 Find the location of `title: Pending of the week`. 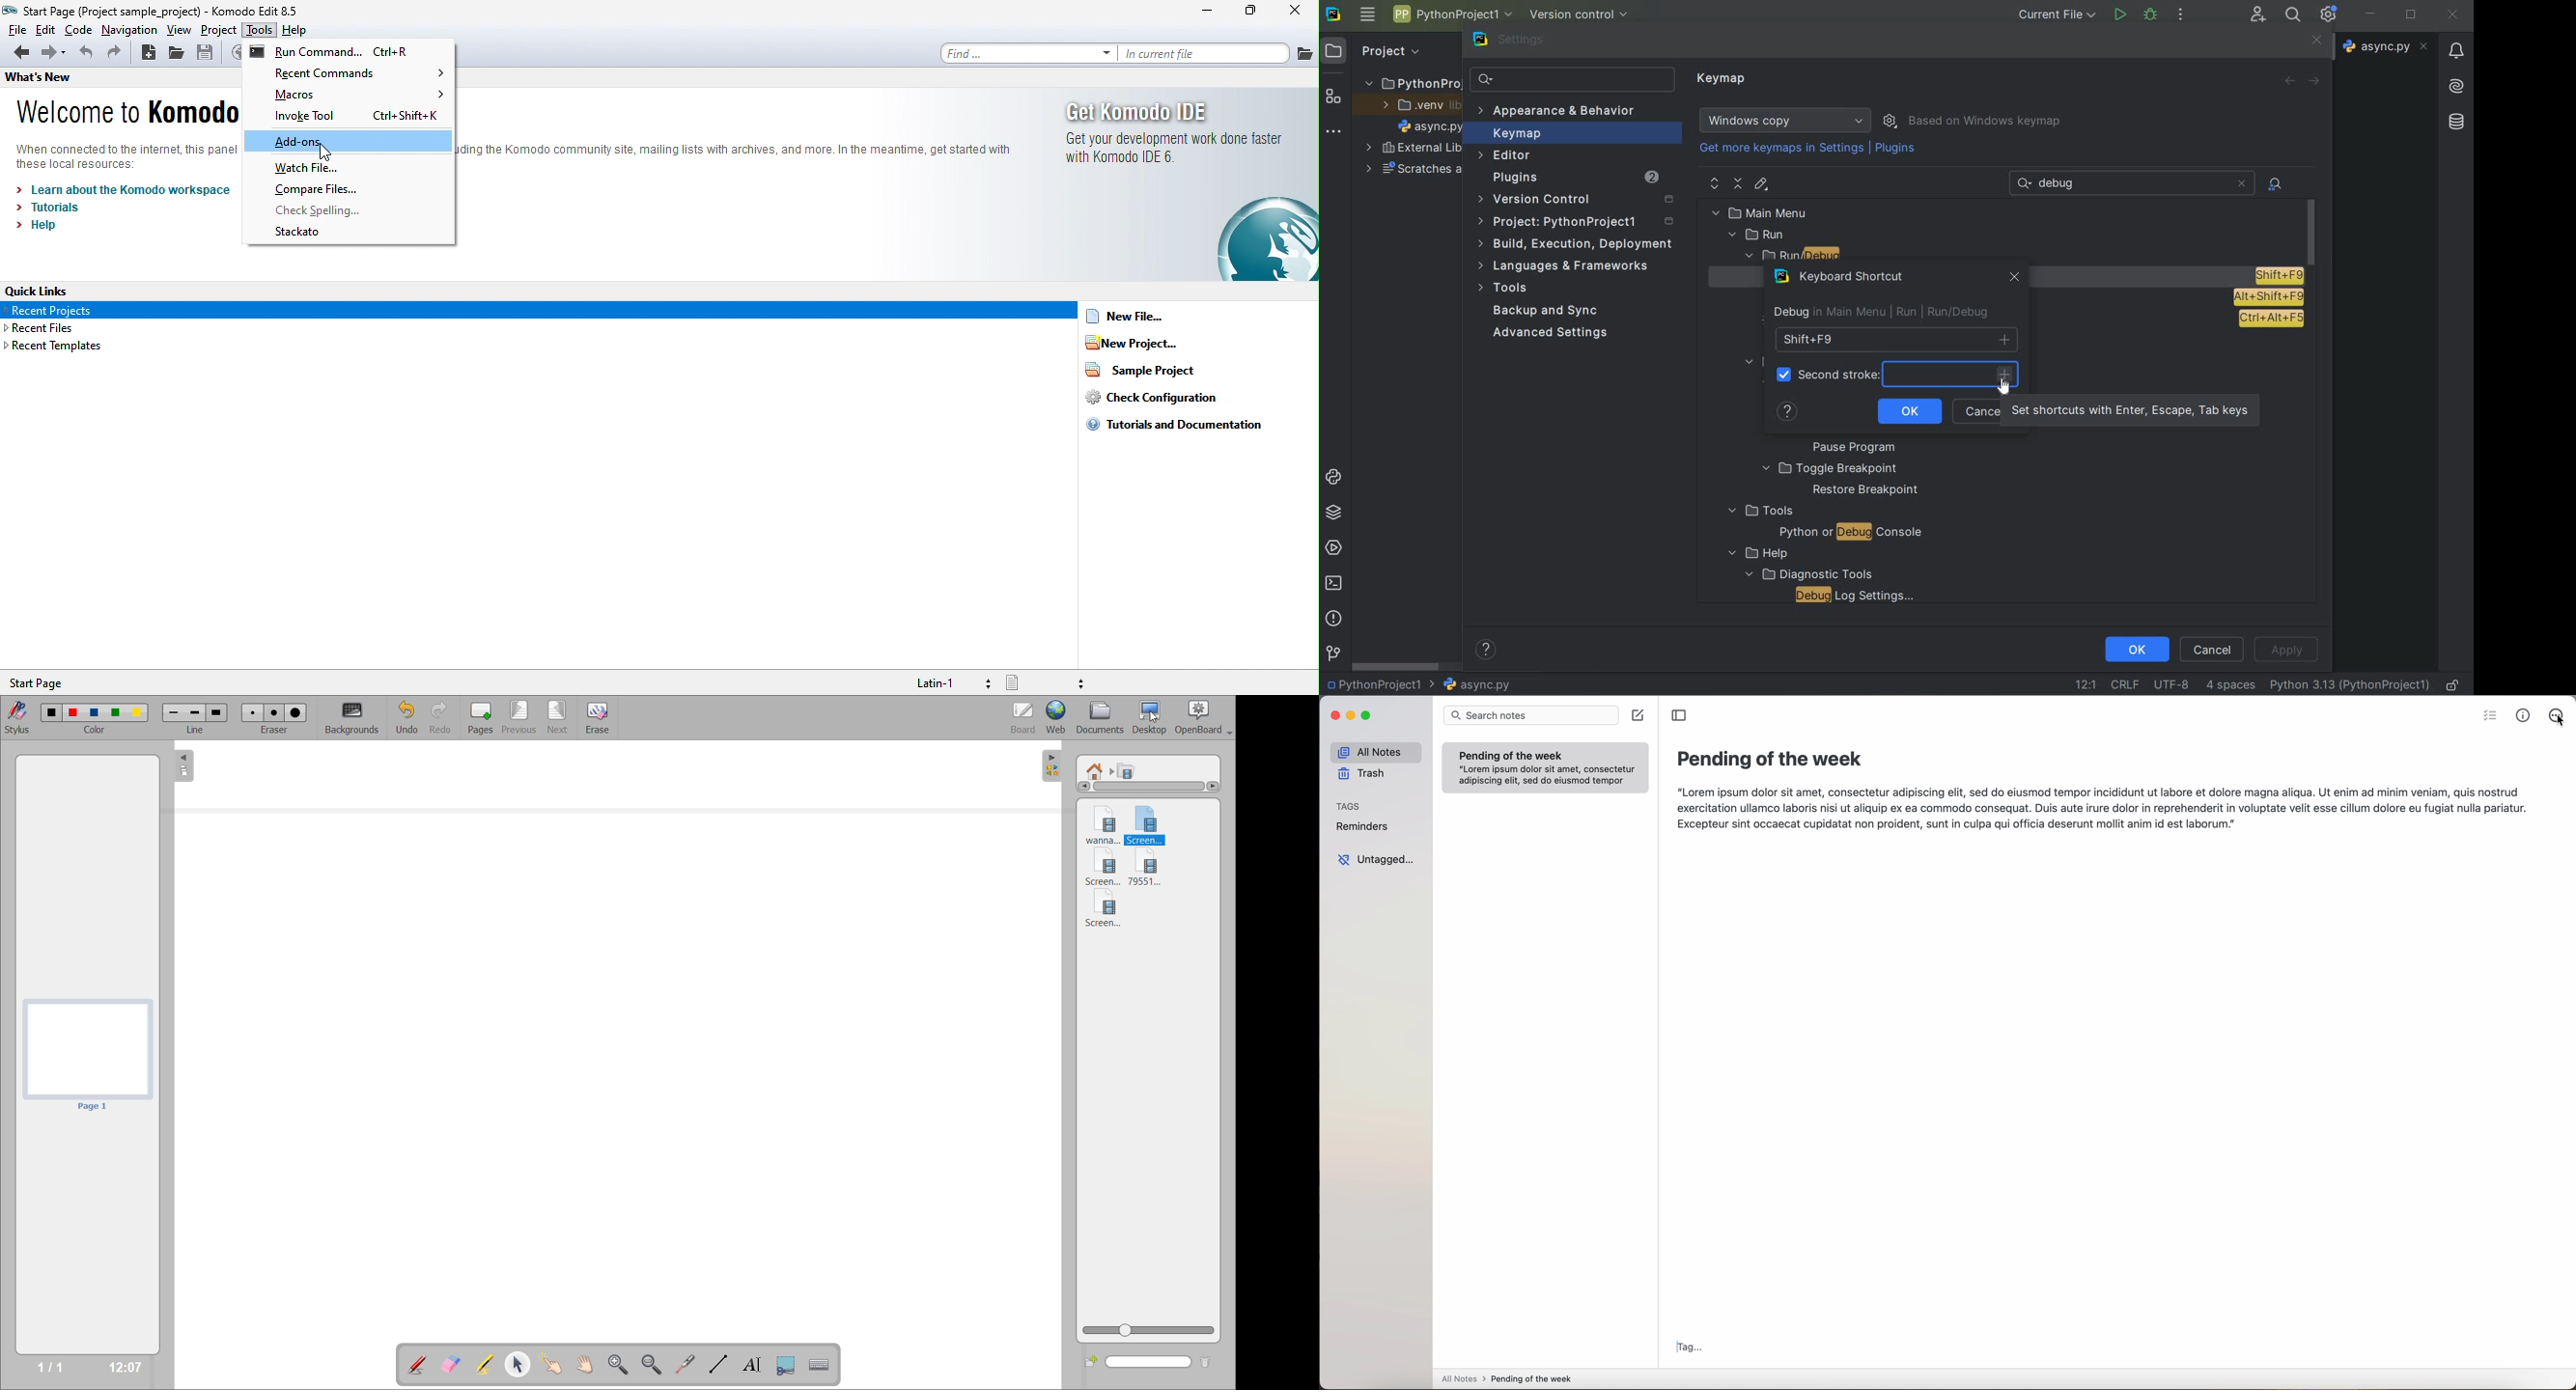

title: Pending of the week is located at coordinates (1771, 761).